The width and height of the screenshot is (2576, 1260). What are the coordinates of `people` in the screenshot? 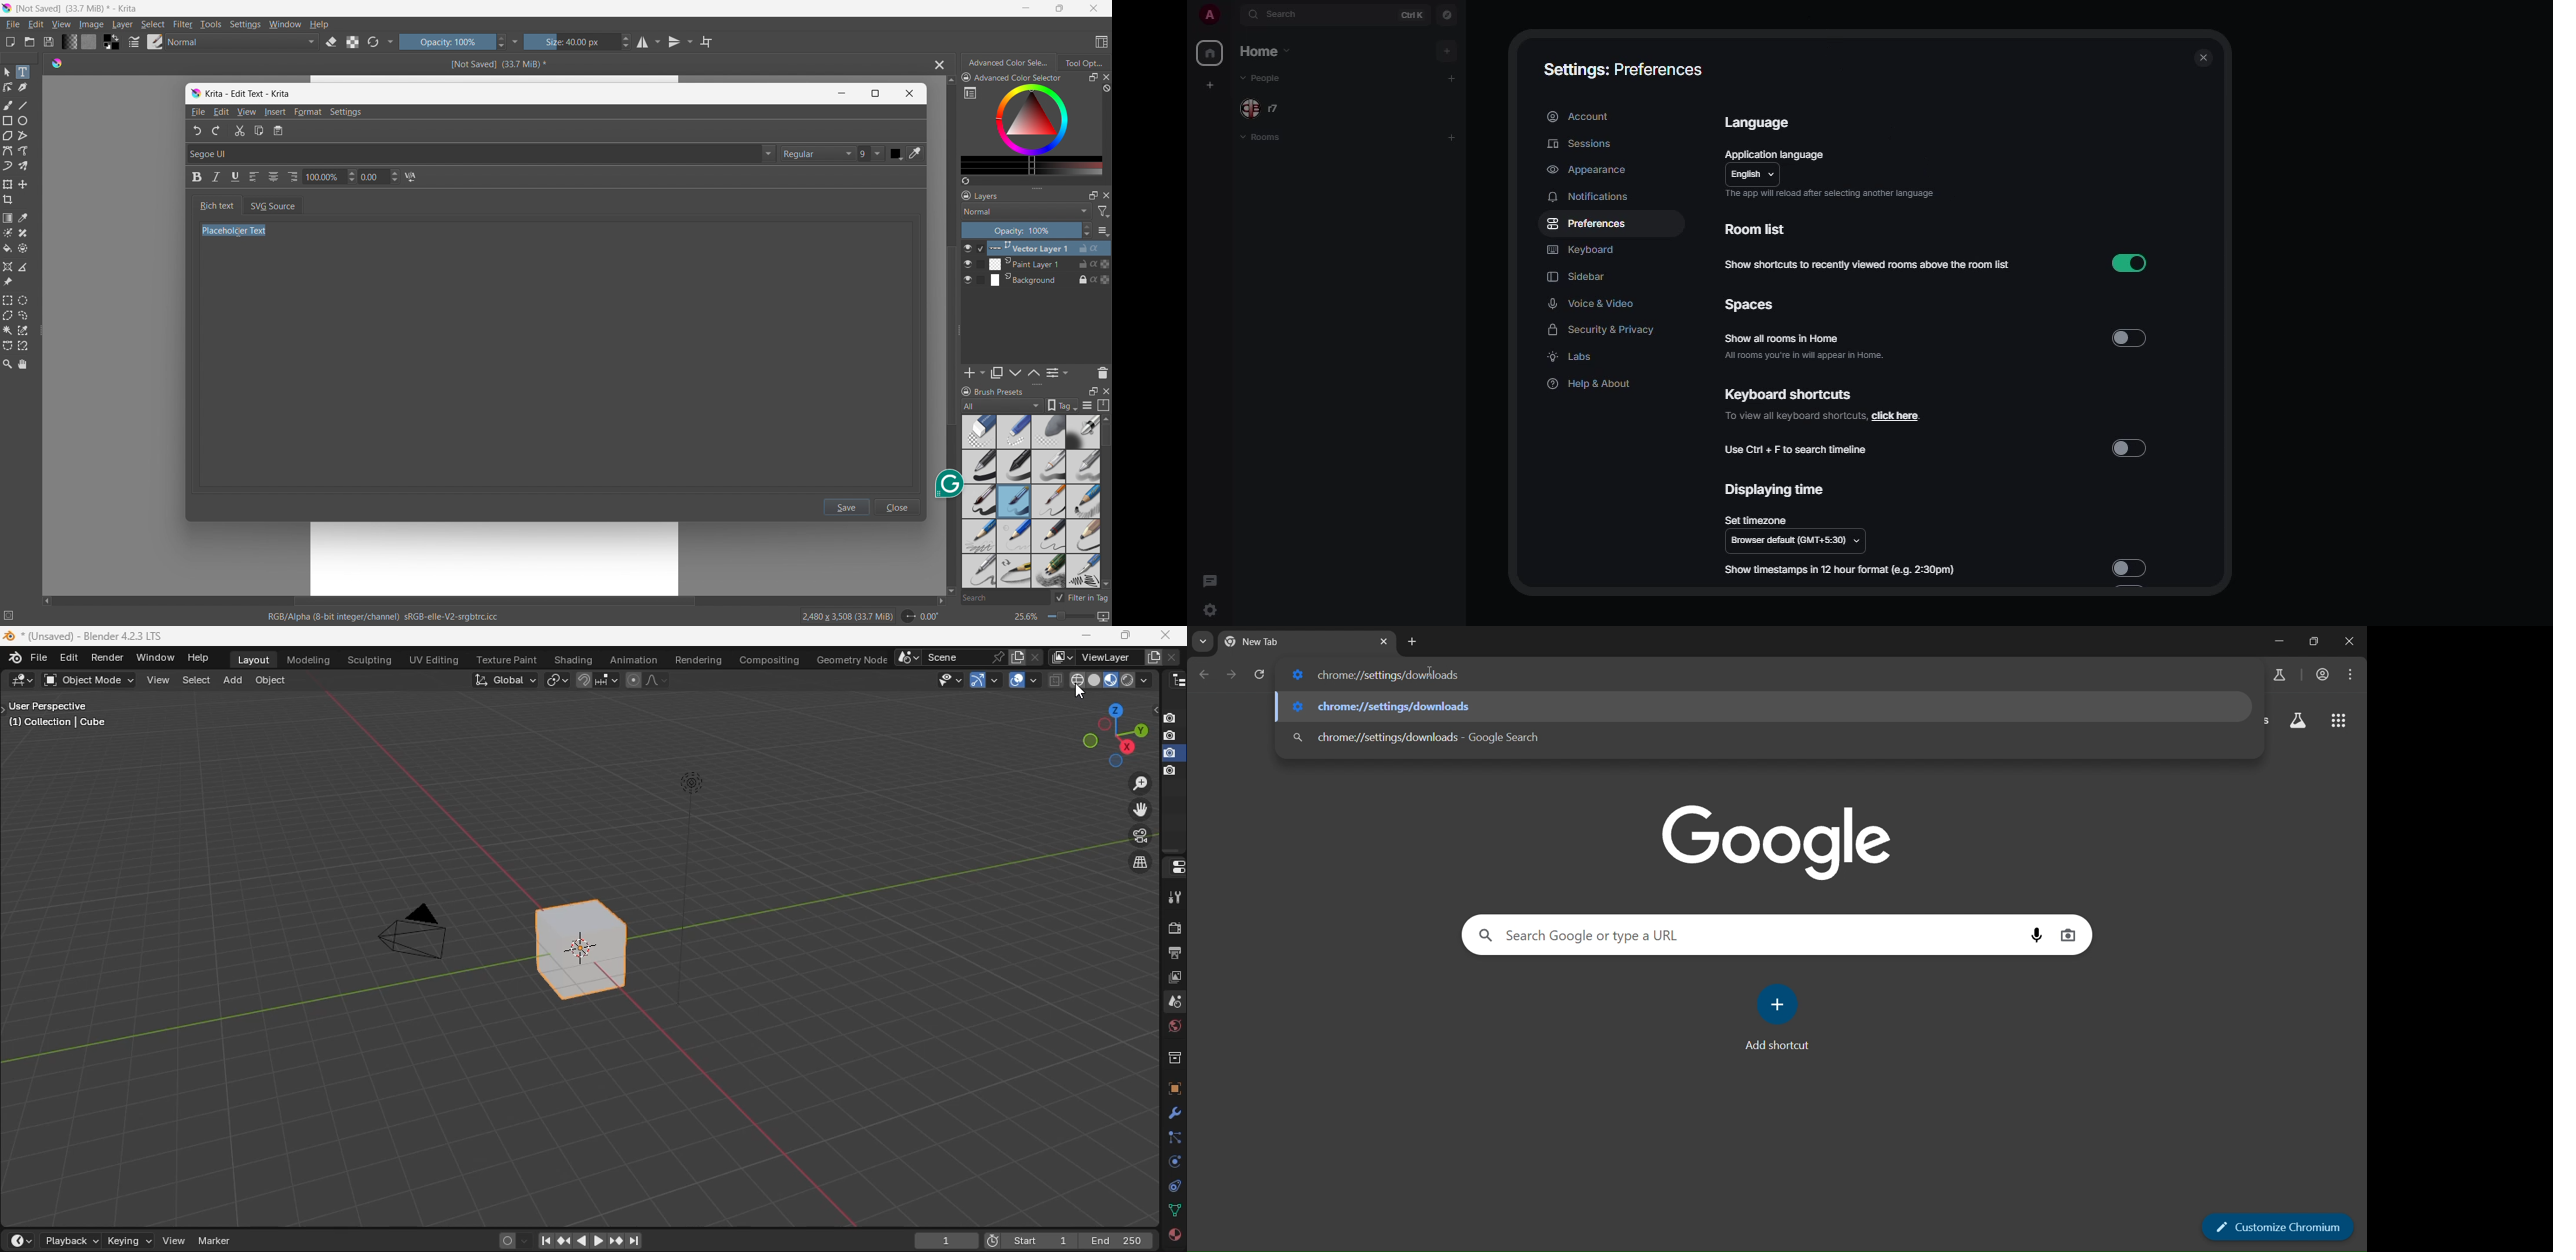 It's located at (1265, 109).